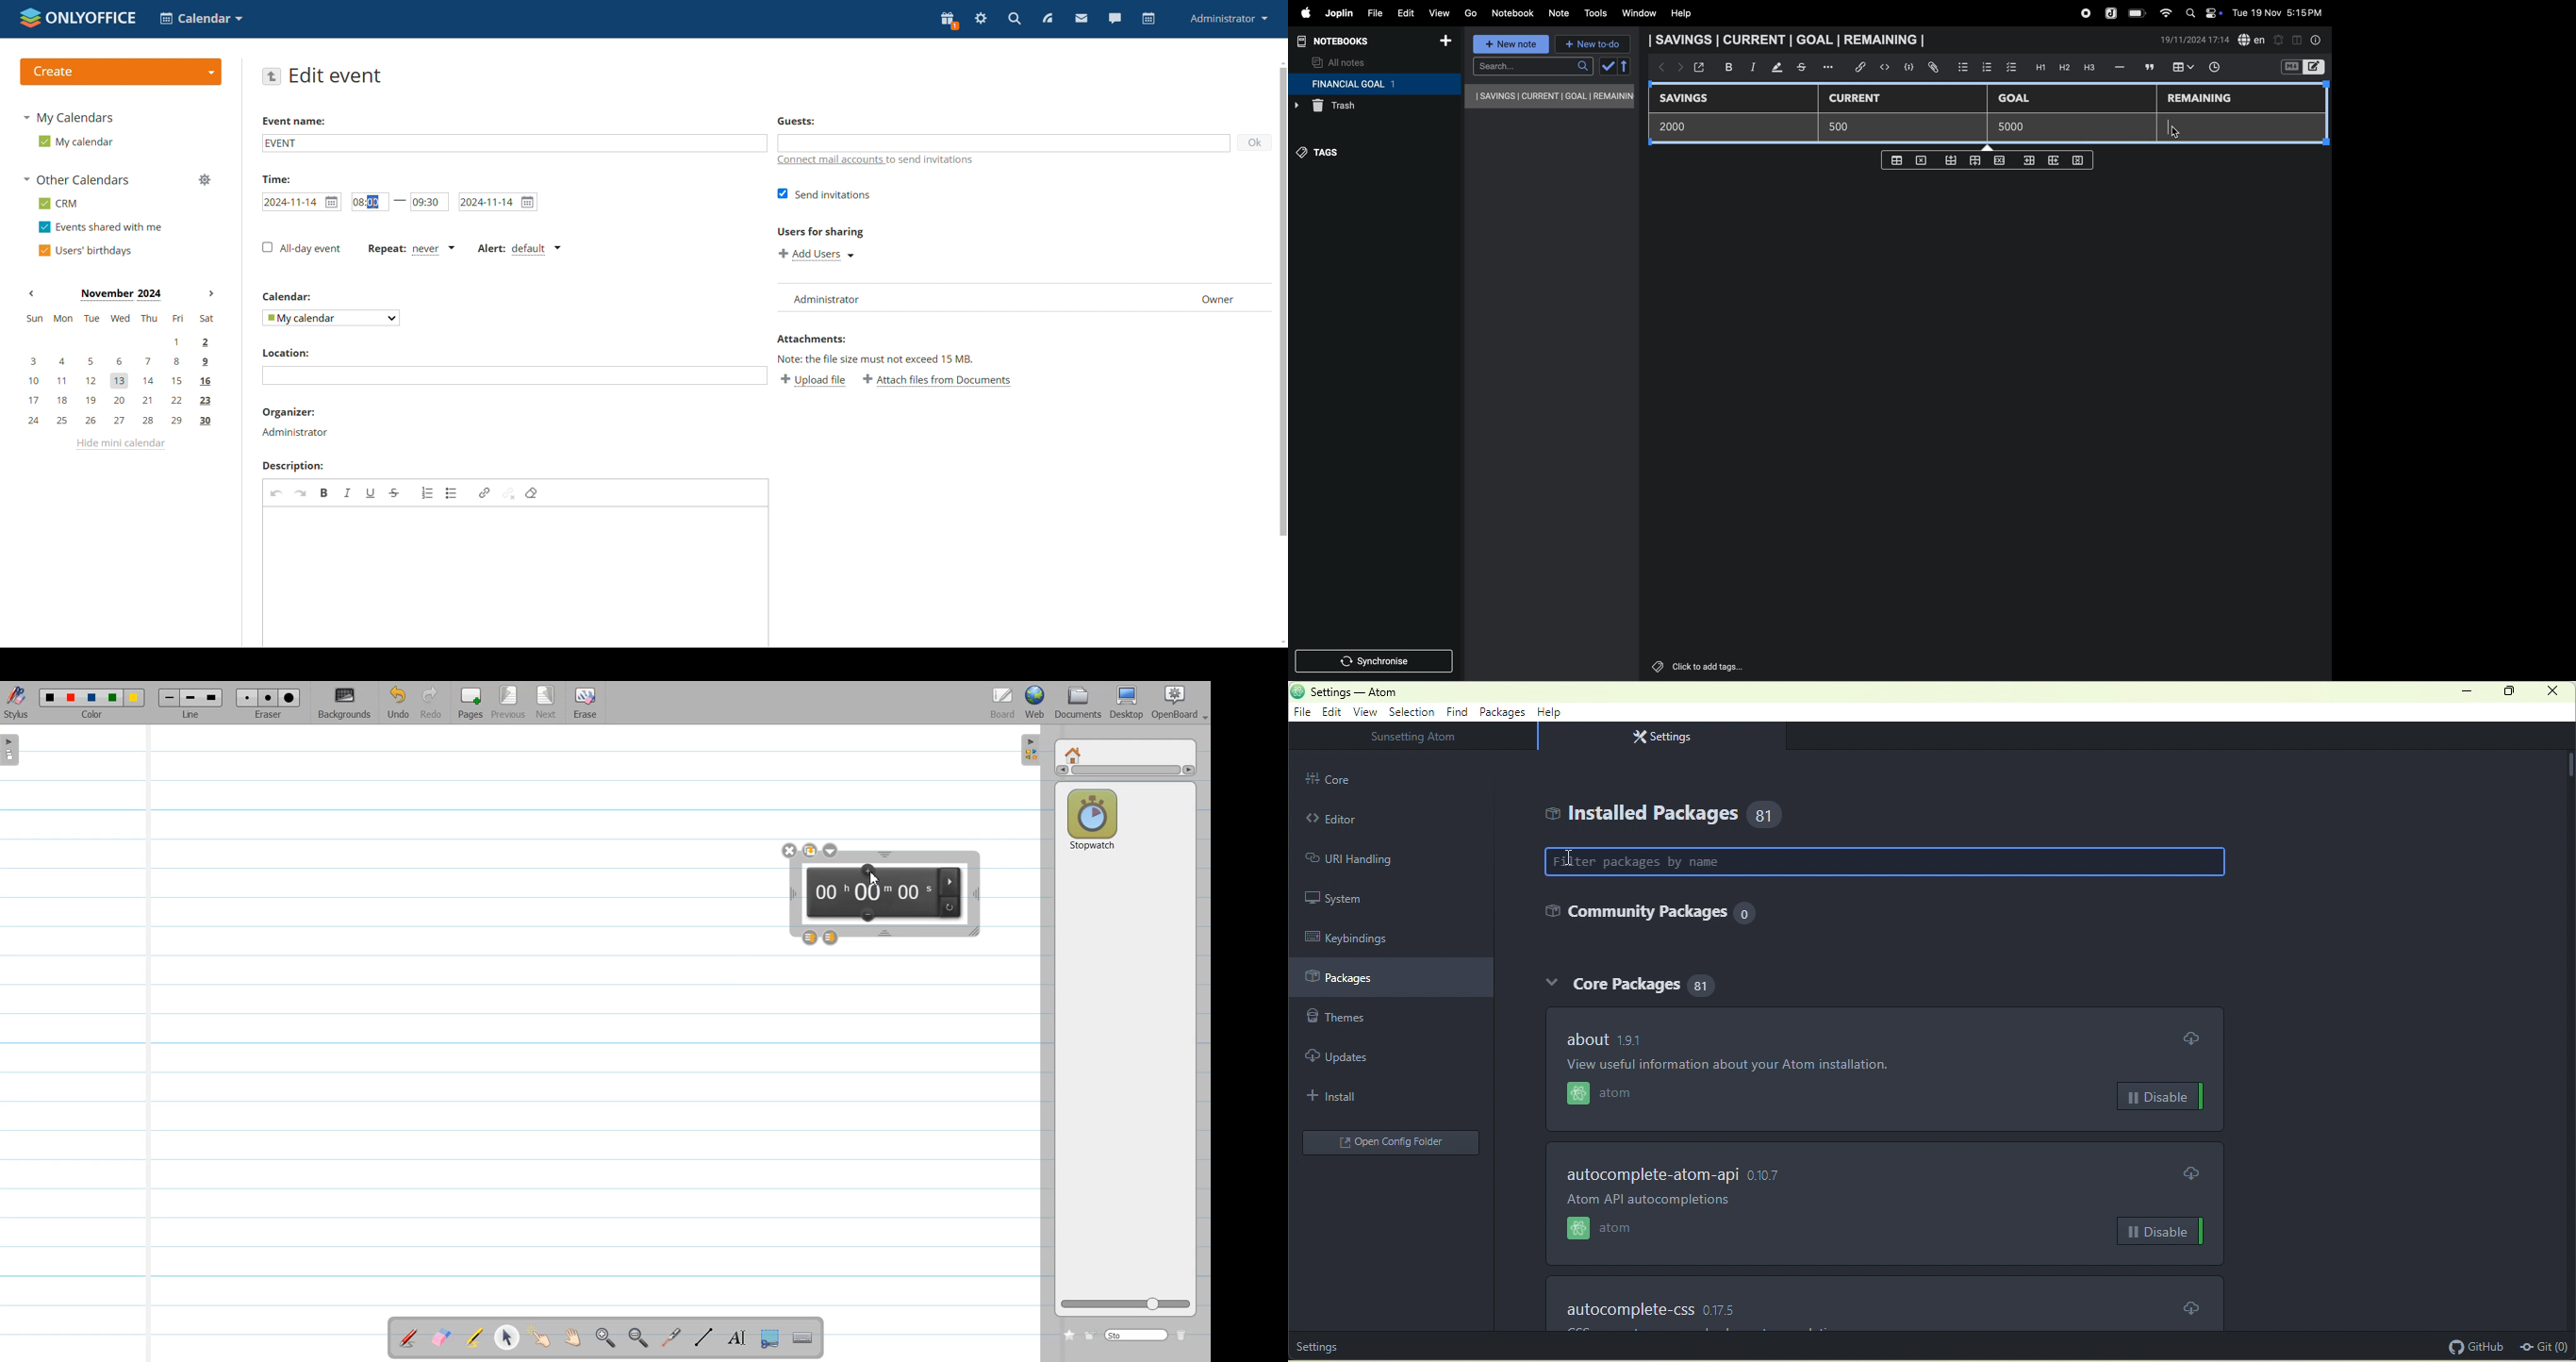 This screenshot has width=2576, height=1372. Describe the element at coordinates (1339, 62) in the screenshot. I see `all notes` at that location.